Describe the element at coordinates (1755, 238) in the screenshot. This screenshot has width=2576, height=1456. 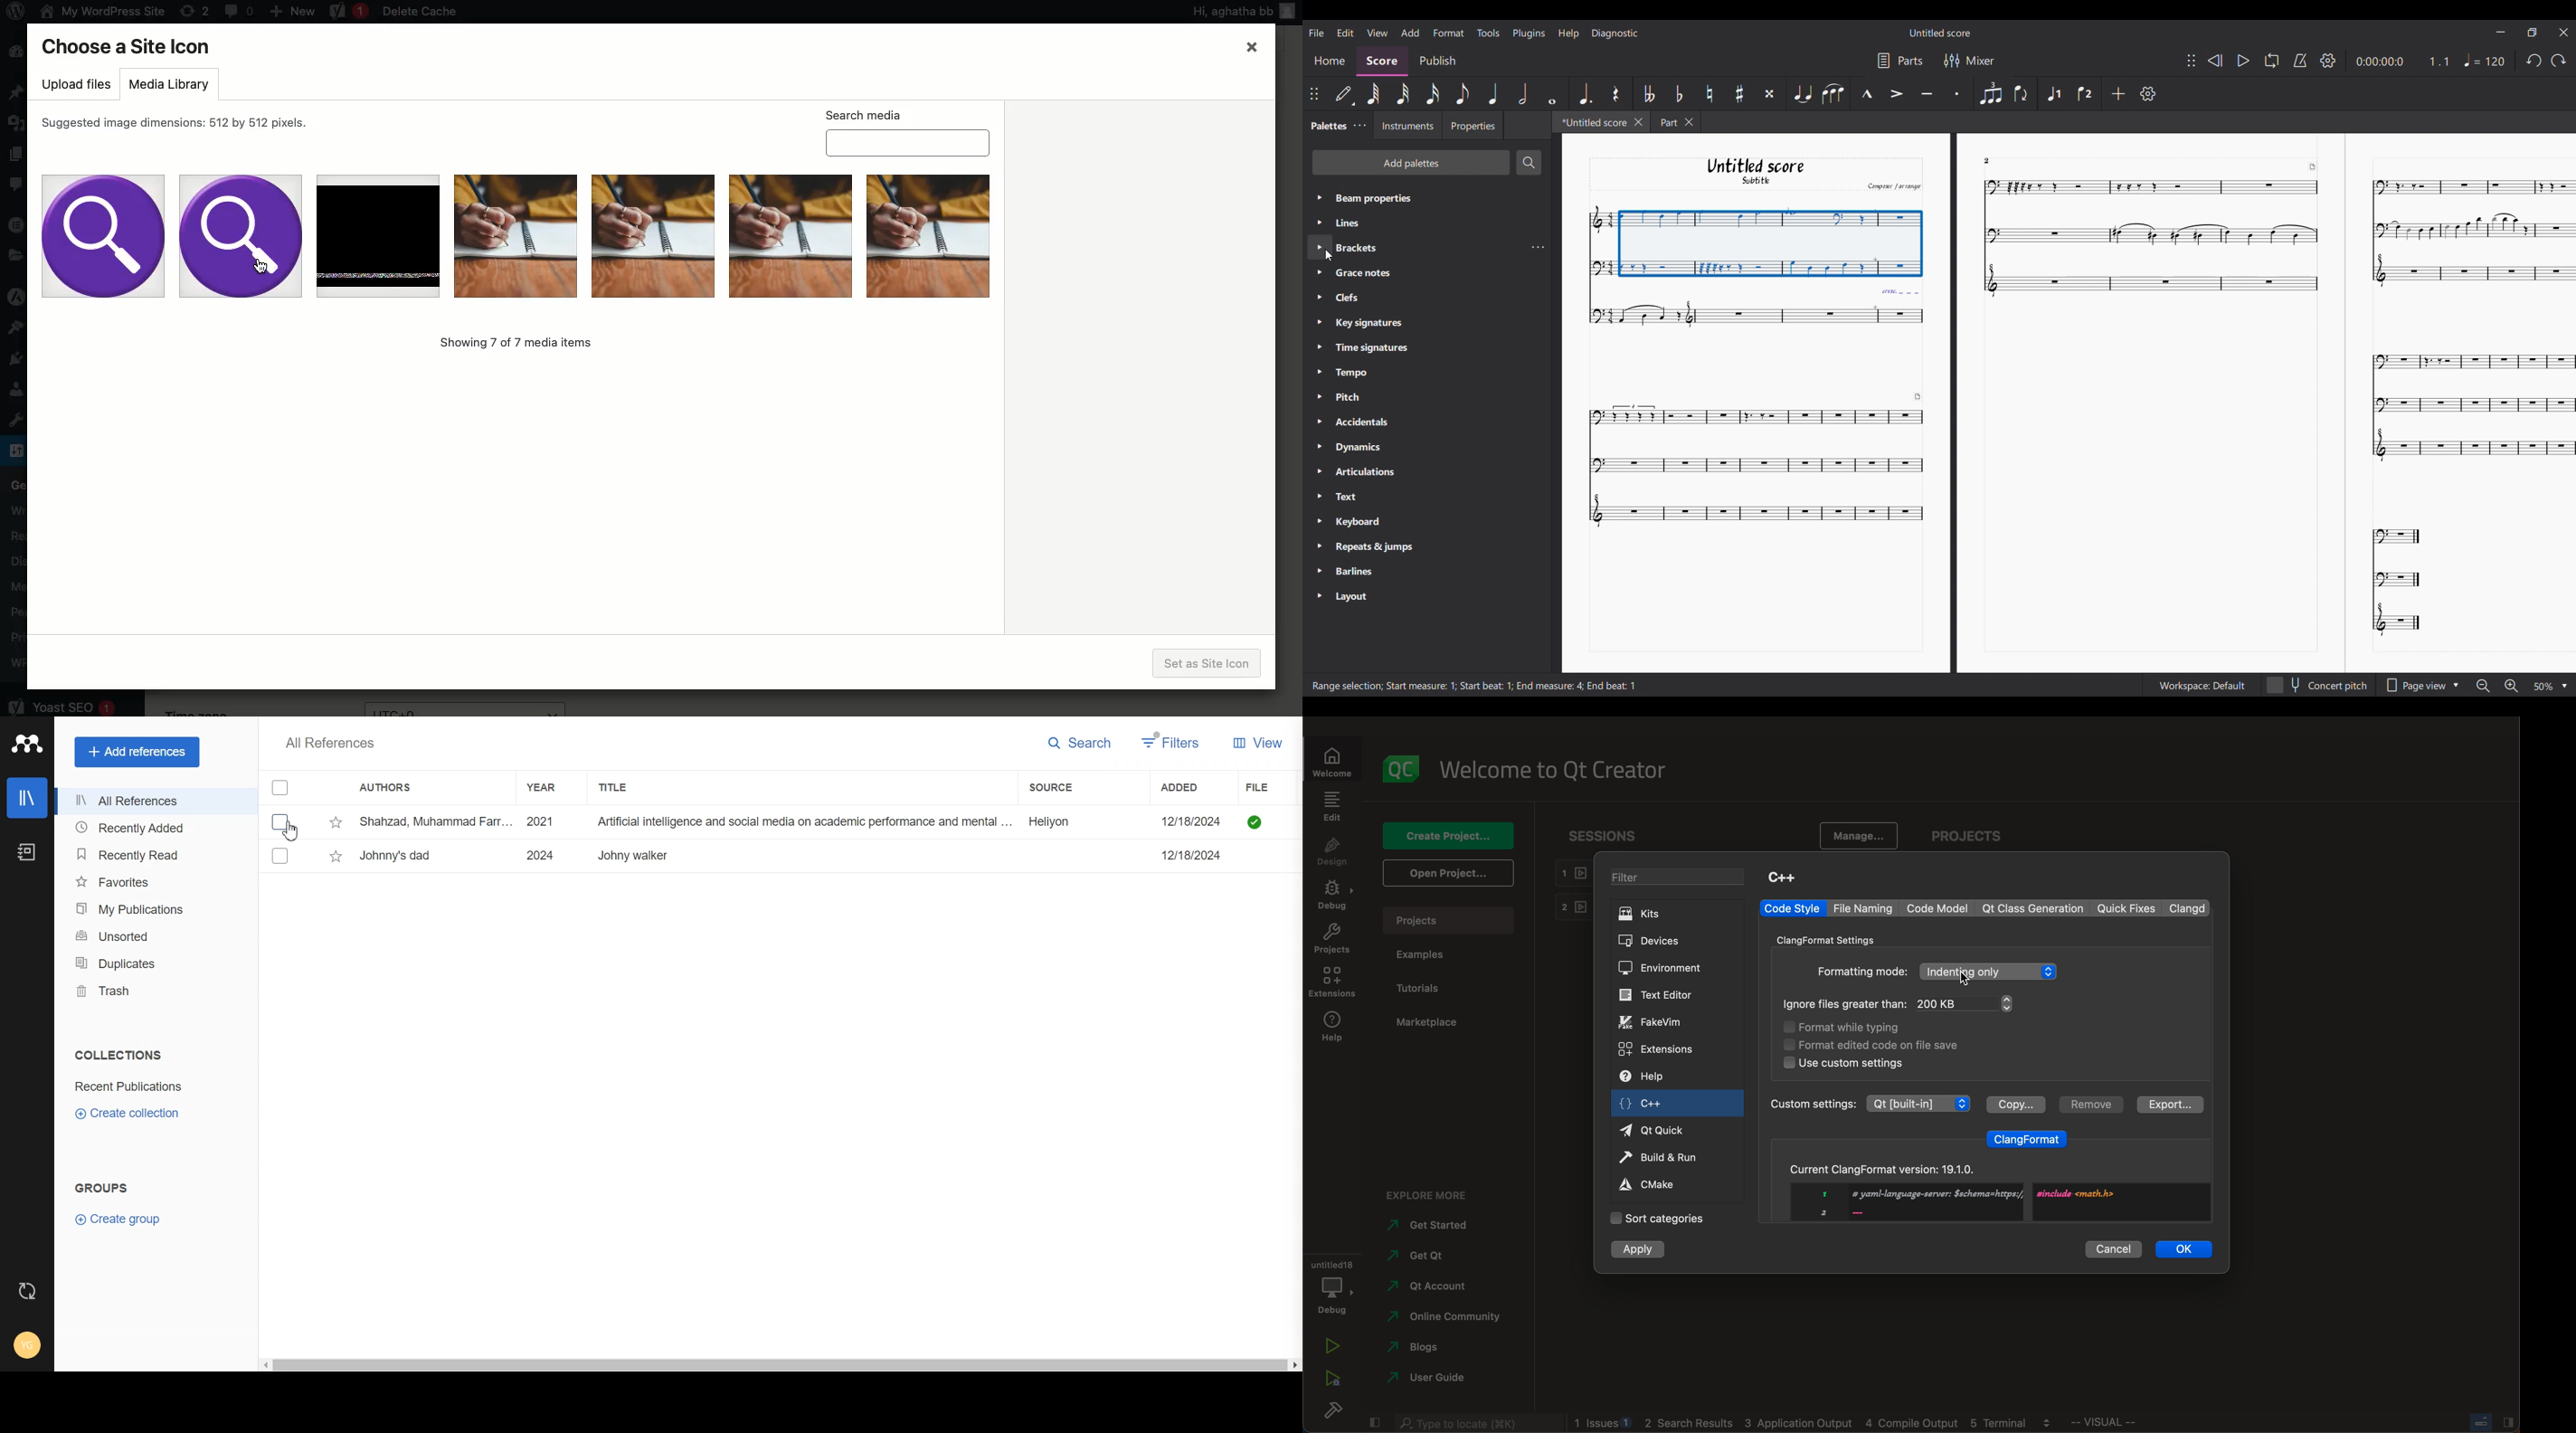
I see `Selection made by cursor` at that location.